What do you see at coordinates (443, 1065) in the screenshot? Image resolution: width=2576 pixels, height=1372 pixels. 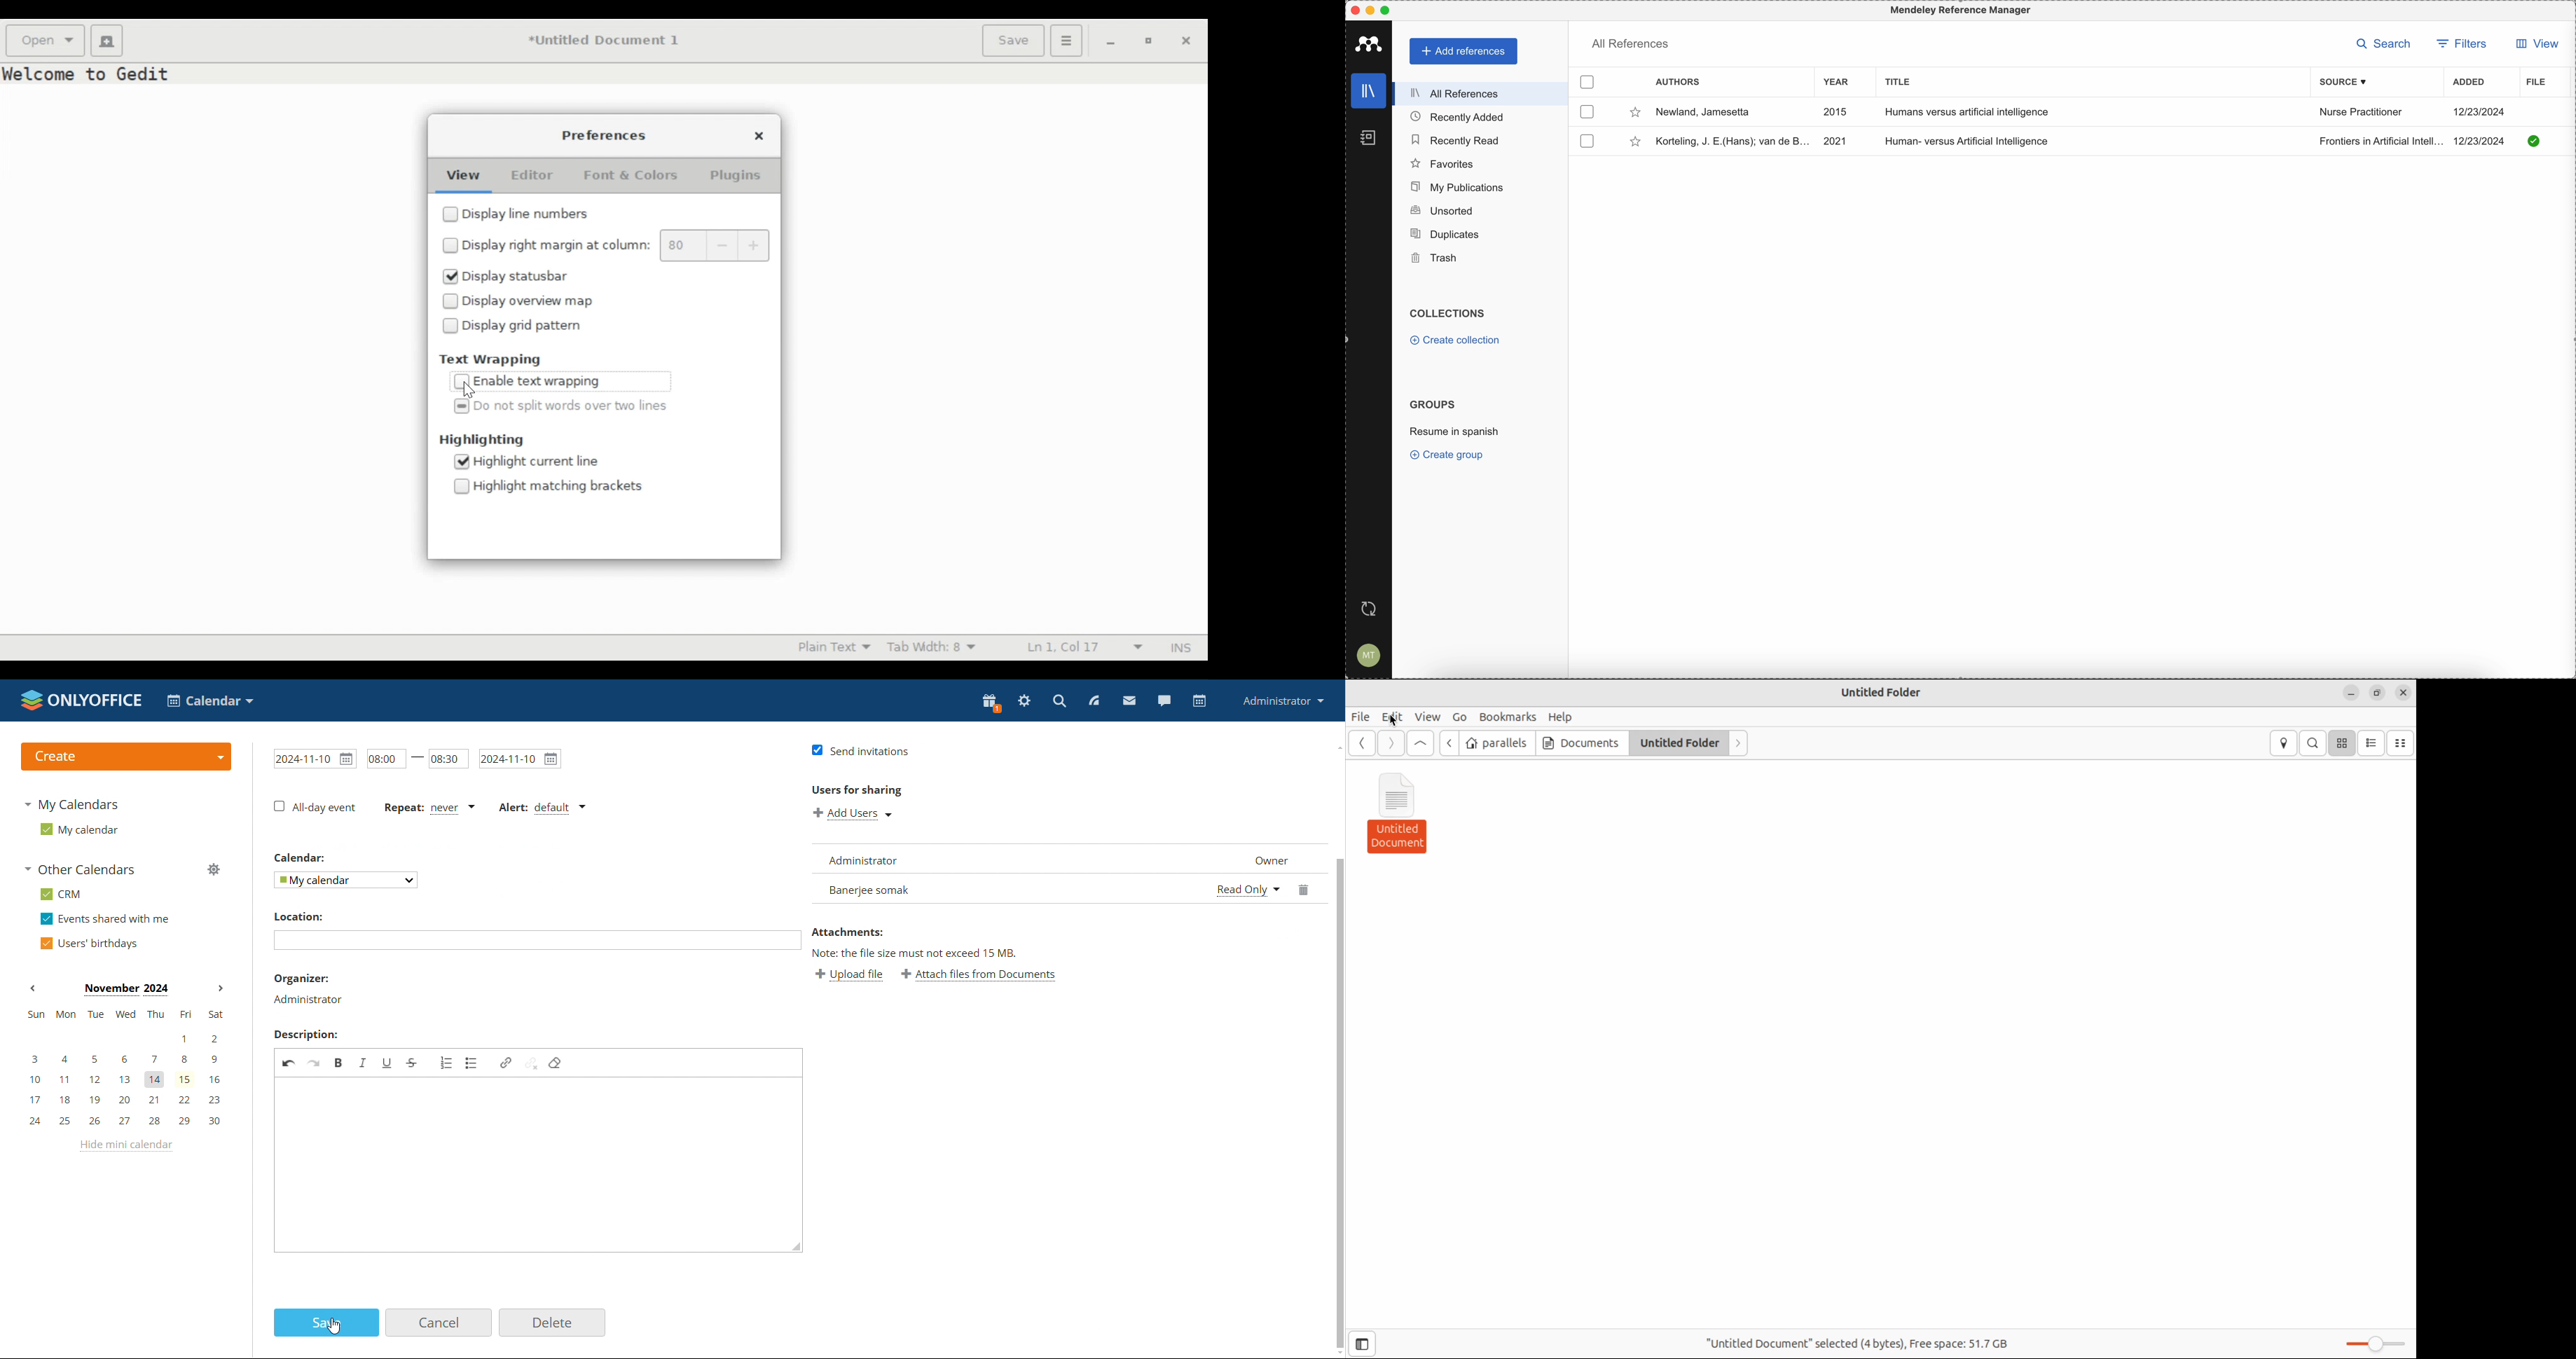 I see `insert/remove numbered list` at bounding box center [443, 1065].